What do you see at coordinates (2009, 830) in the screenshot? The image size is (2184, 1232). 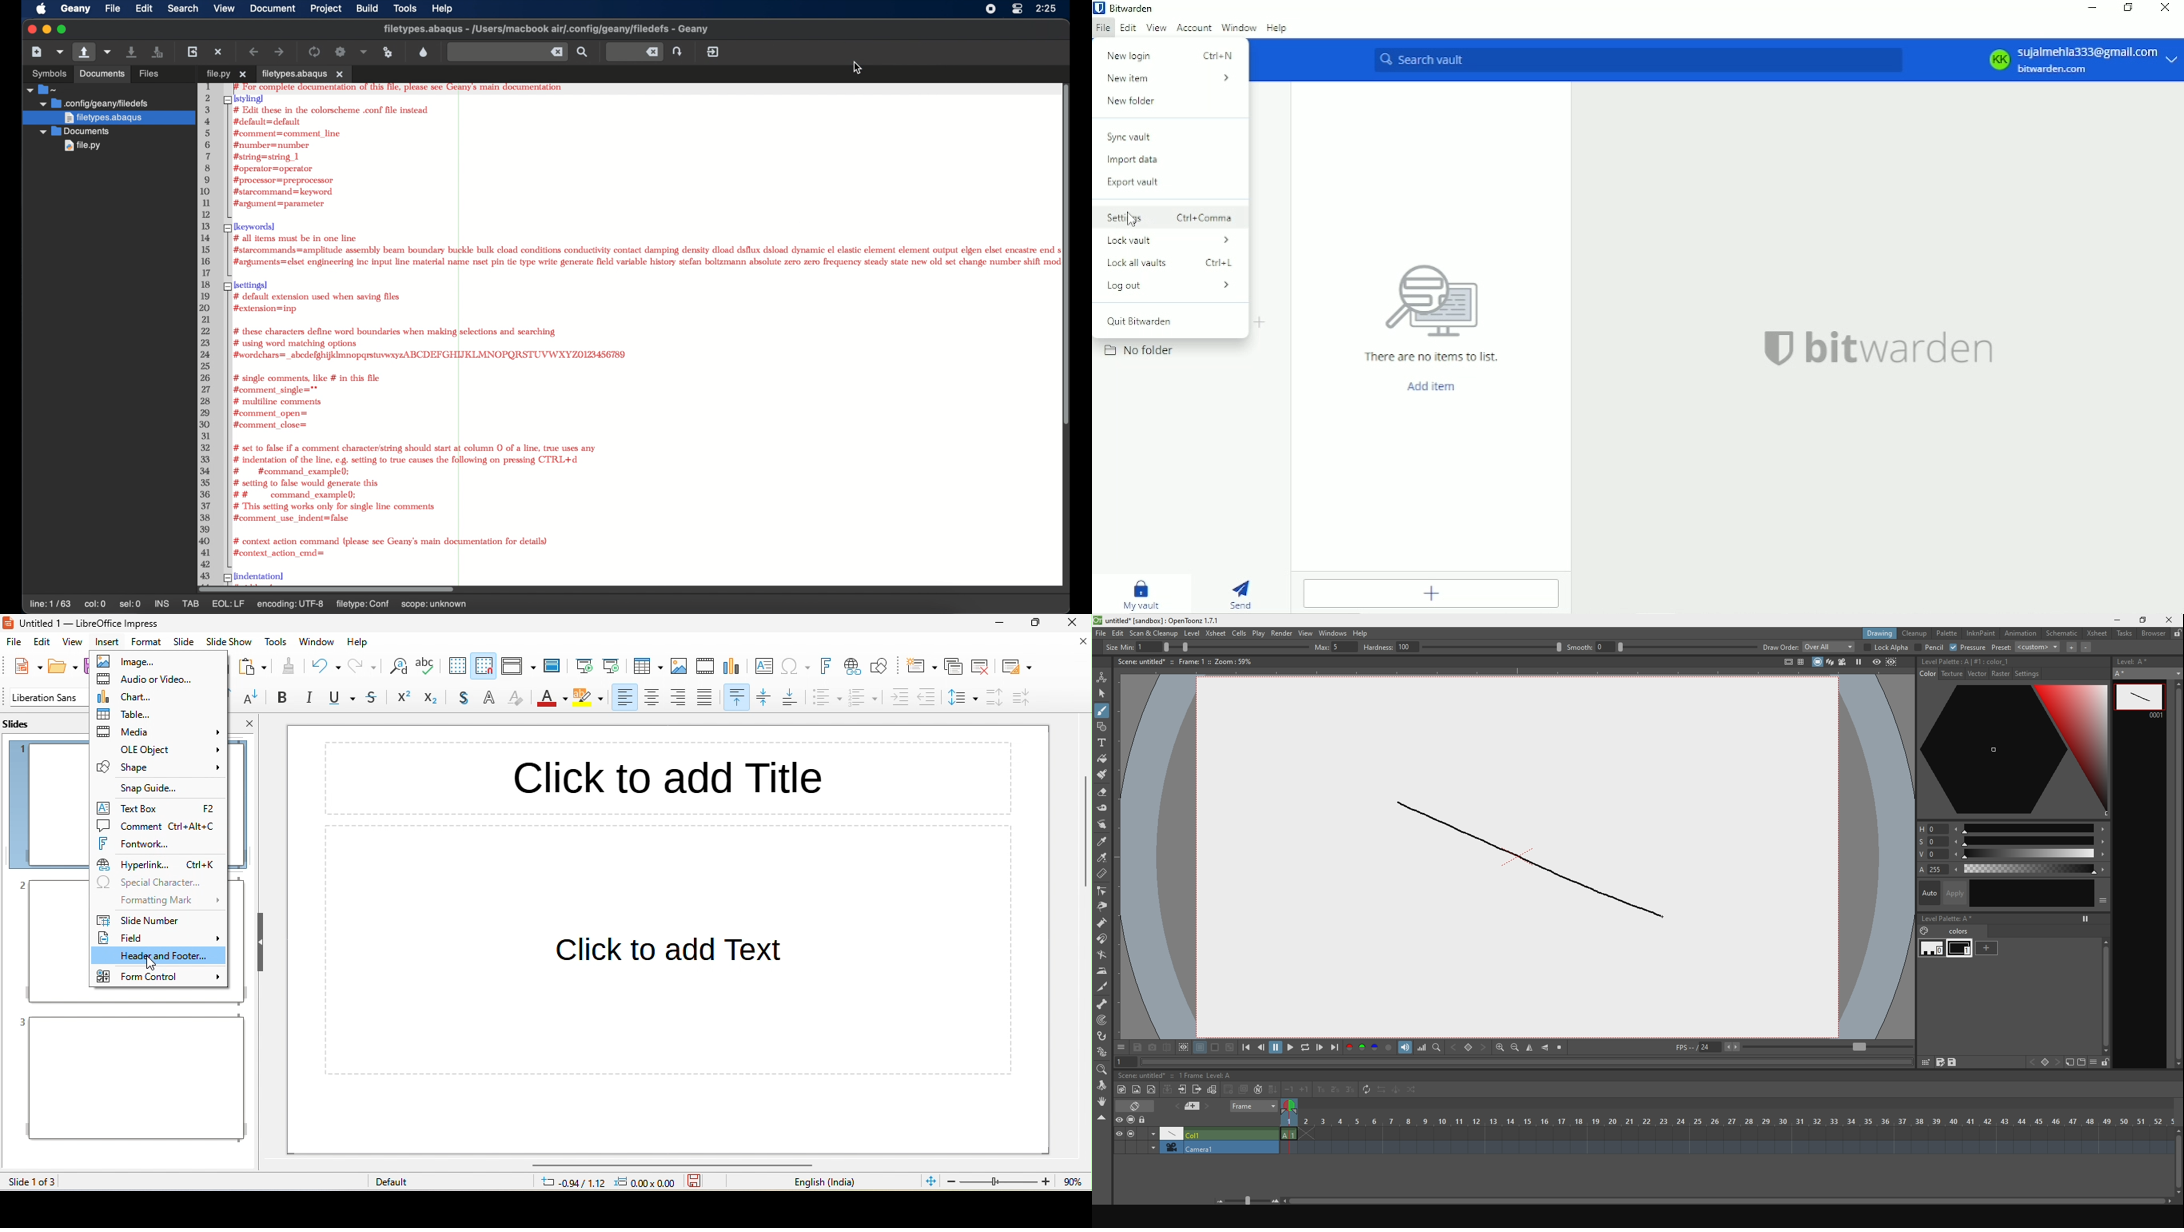 I see `hue` at bounding box center [2009, 830].